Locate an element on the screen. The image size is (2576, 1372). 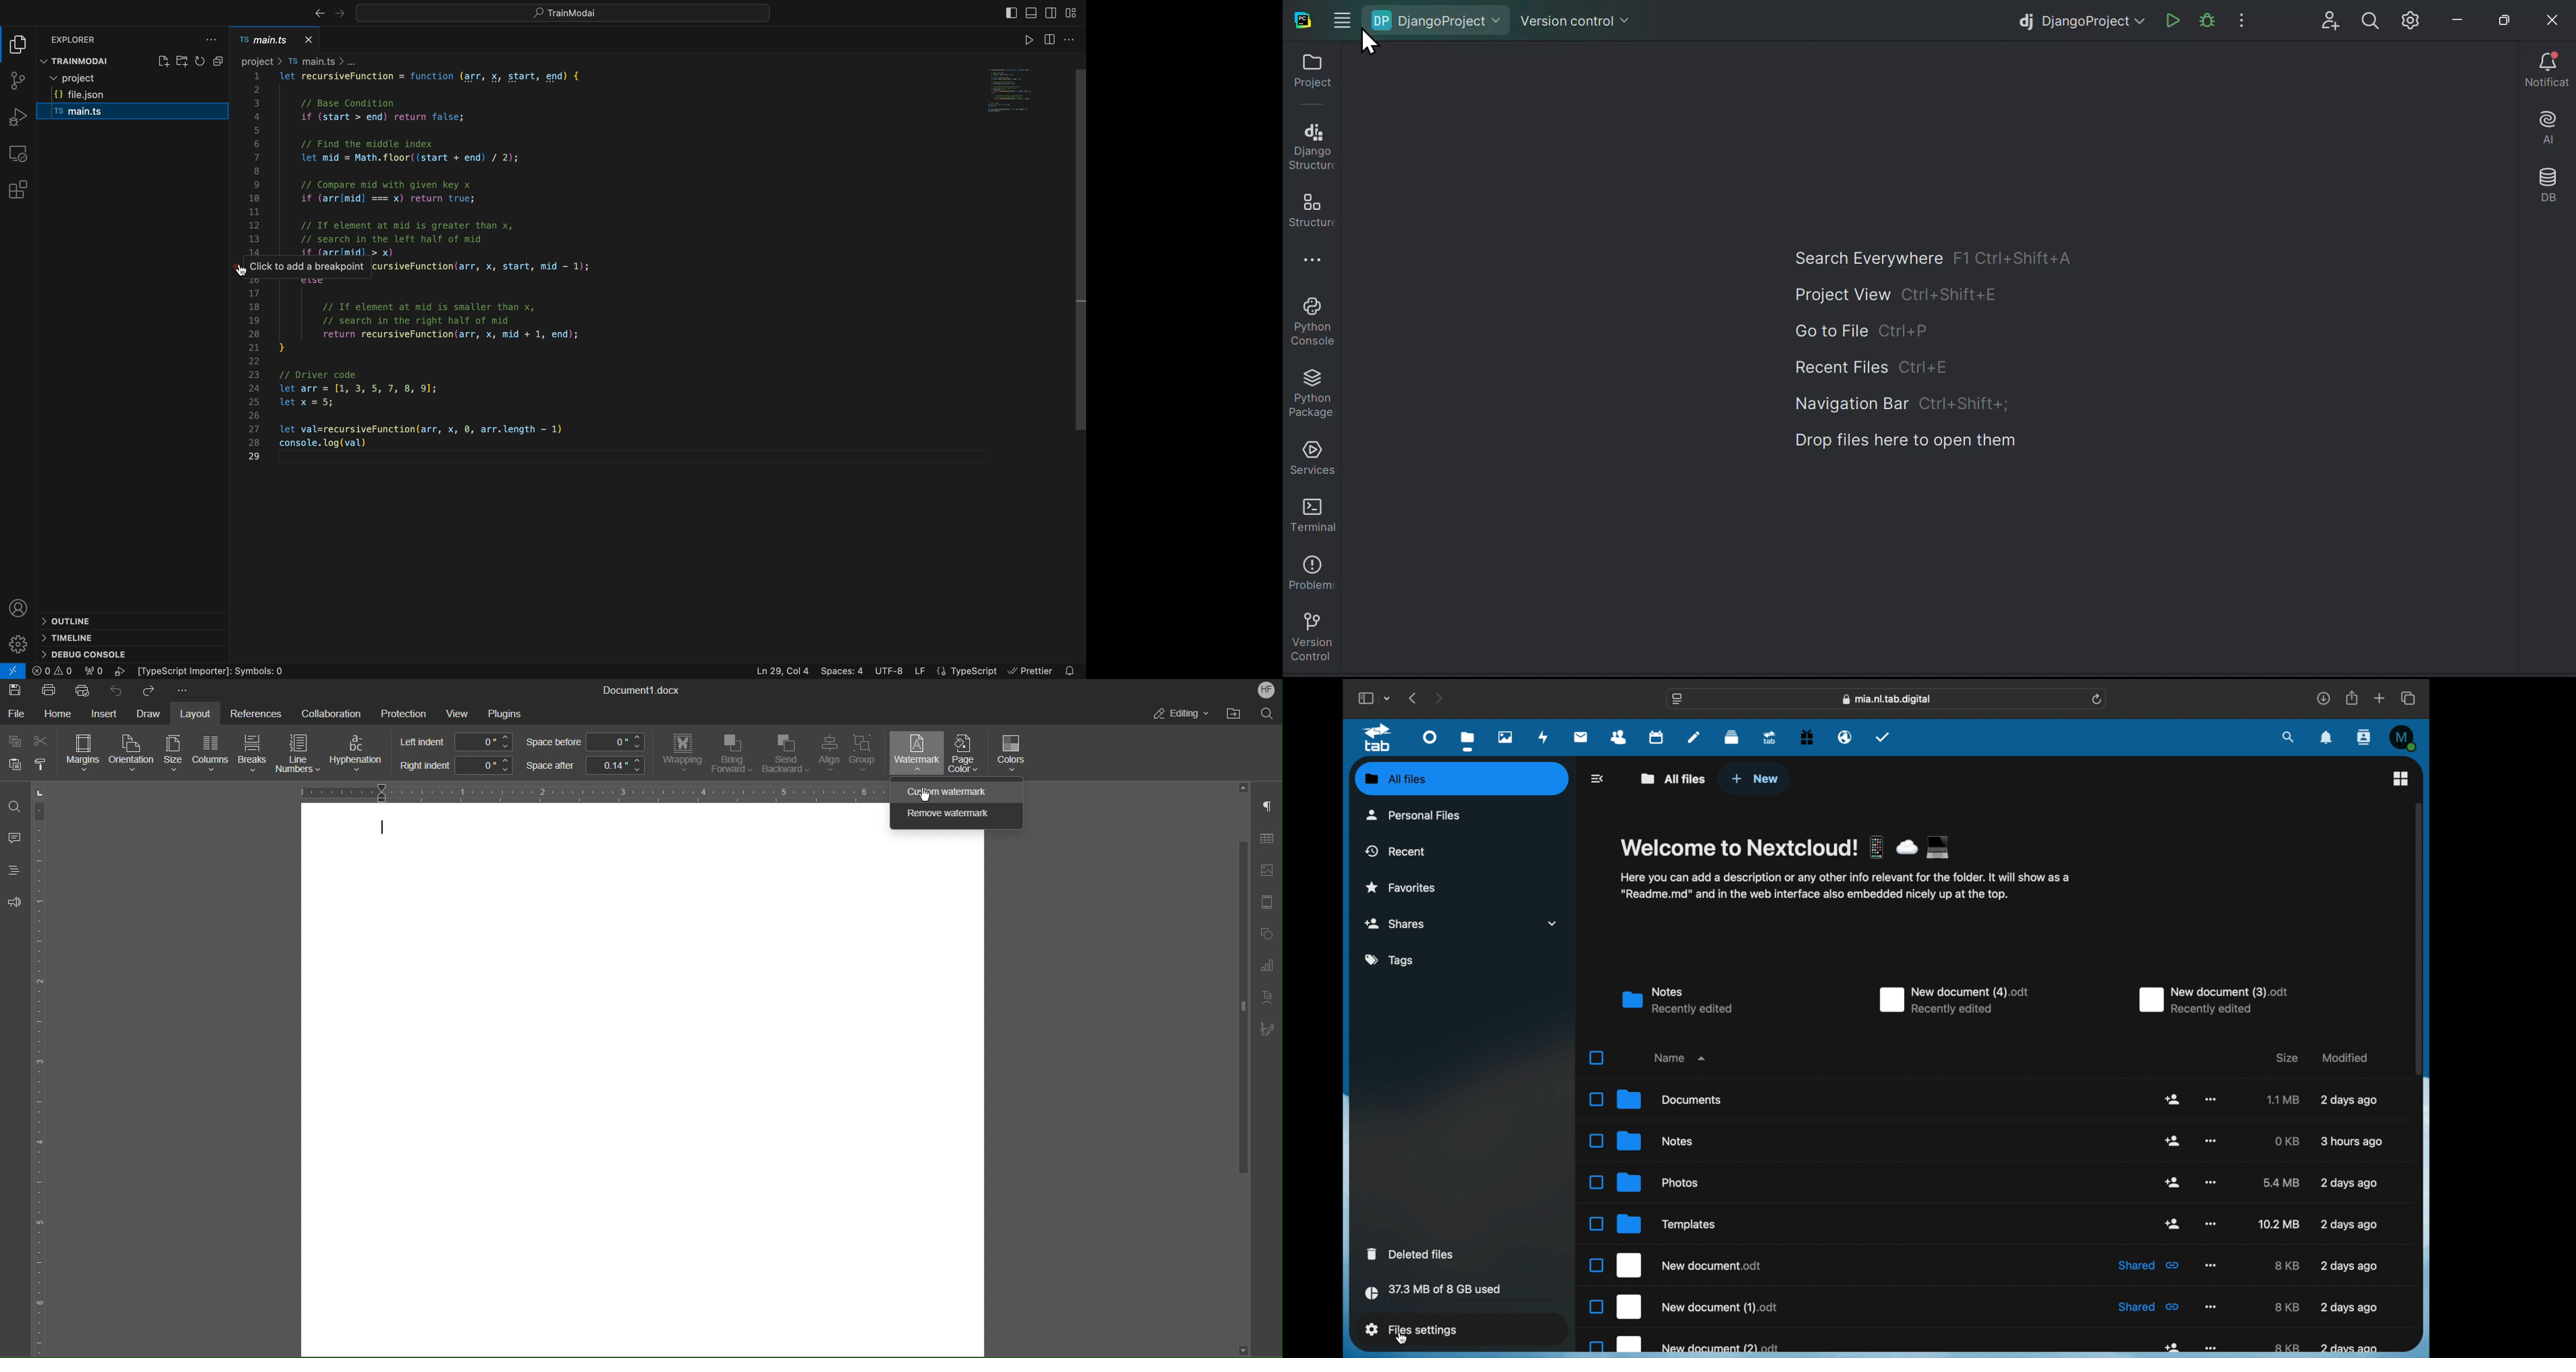
size is located at coordinates (2287, 1266).